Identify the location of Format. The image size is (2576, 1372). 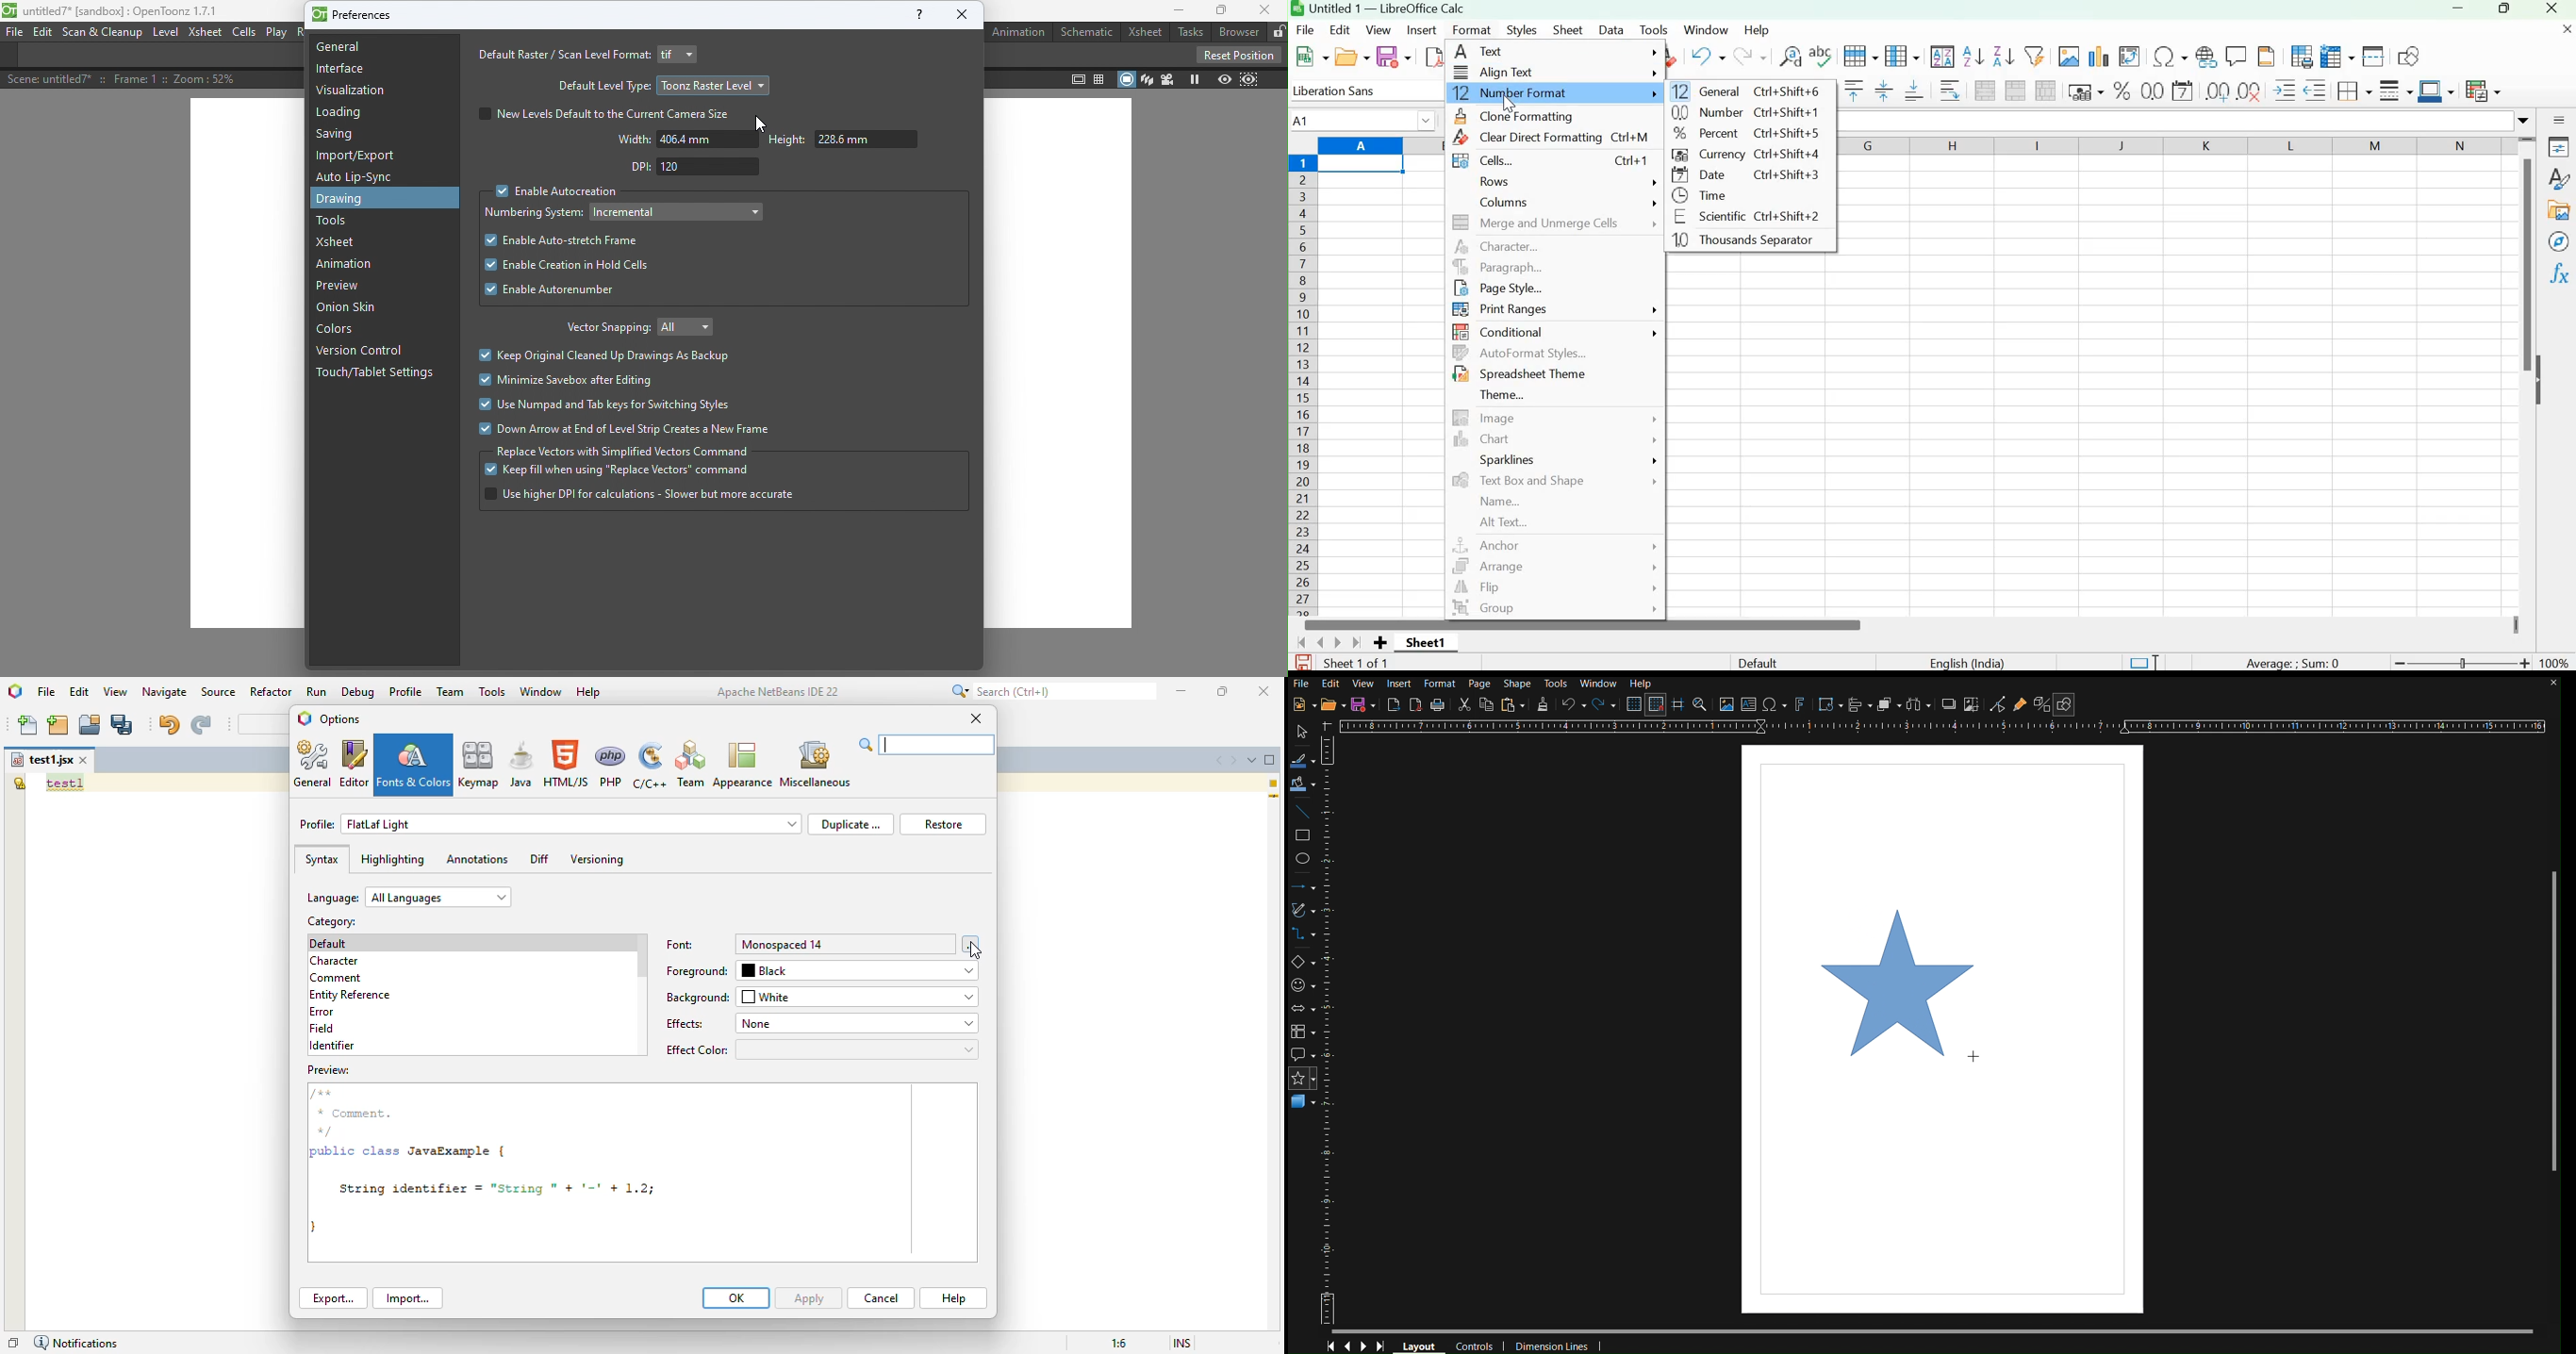
(1473, 29).